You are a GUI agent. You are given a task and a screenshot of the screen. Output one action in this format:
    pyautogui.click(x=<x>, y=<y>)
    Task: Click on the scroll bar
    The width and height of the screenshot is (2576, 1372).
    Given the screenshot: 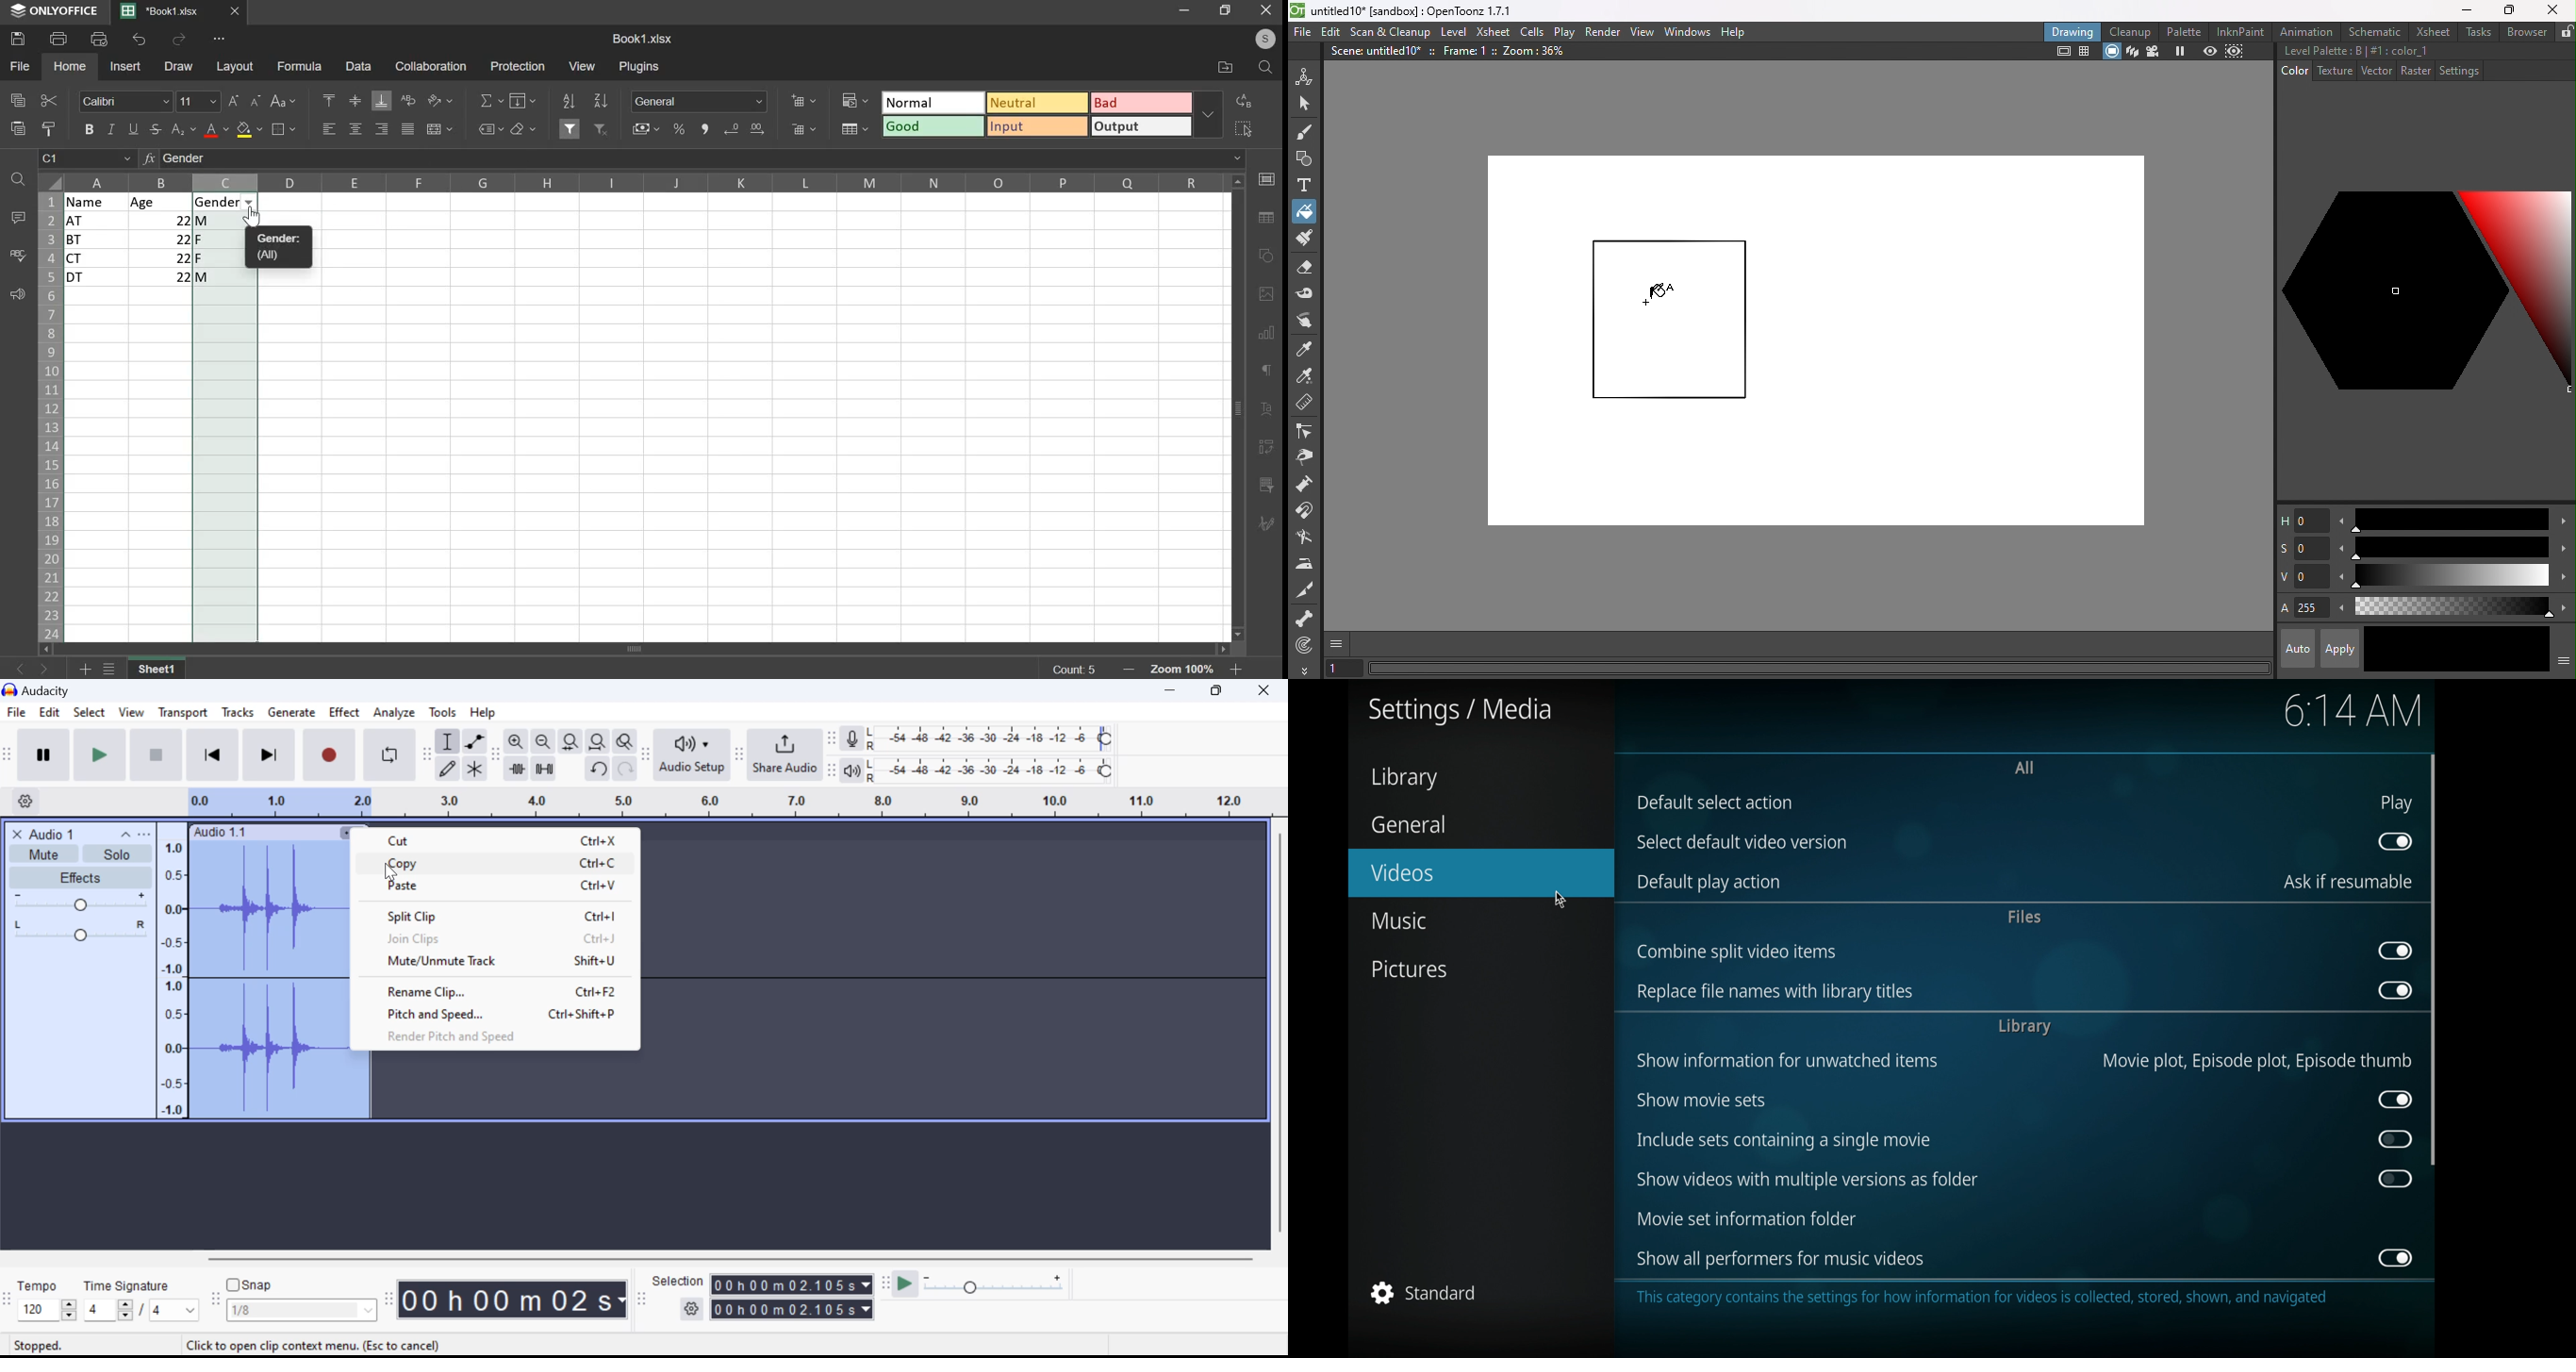 What is the action you would take?
    pyautogui.click(x=1240, y=409)
    